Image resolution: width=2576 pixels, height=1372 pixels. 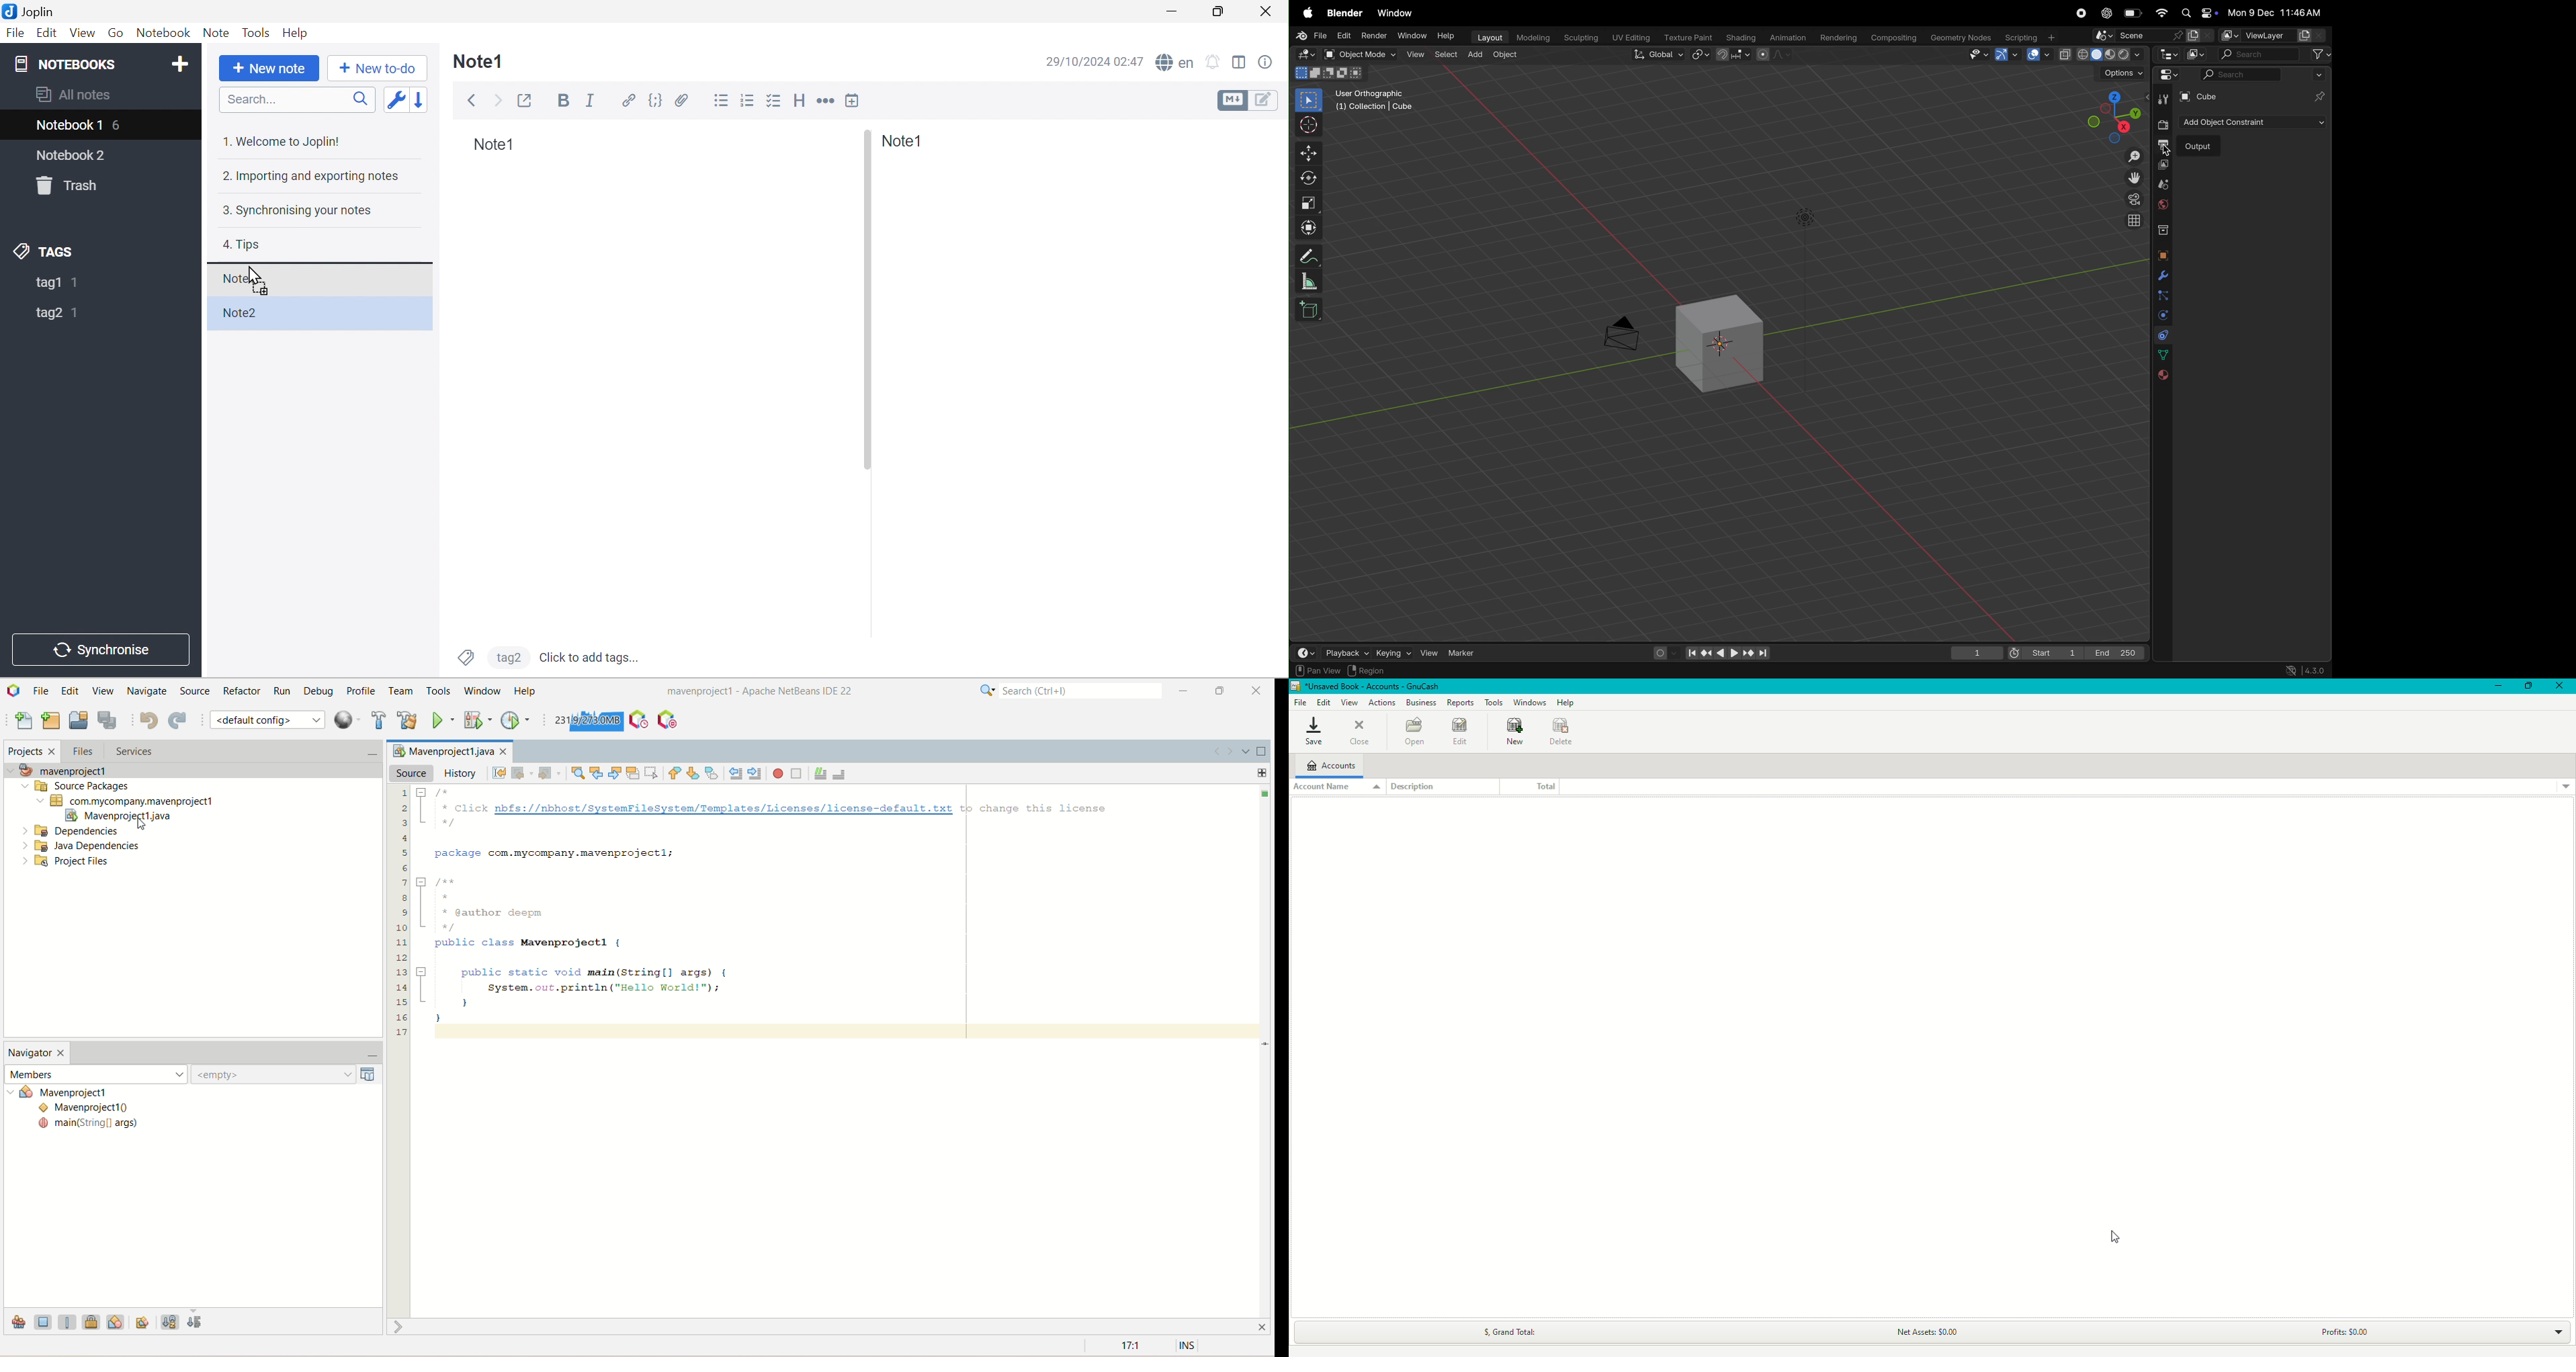 What do you see at coordinates (378, 70) in the screenshot?
I see `+ New to do` at bounding box center [378, 70].